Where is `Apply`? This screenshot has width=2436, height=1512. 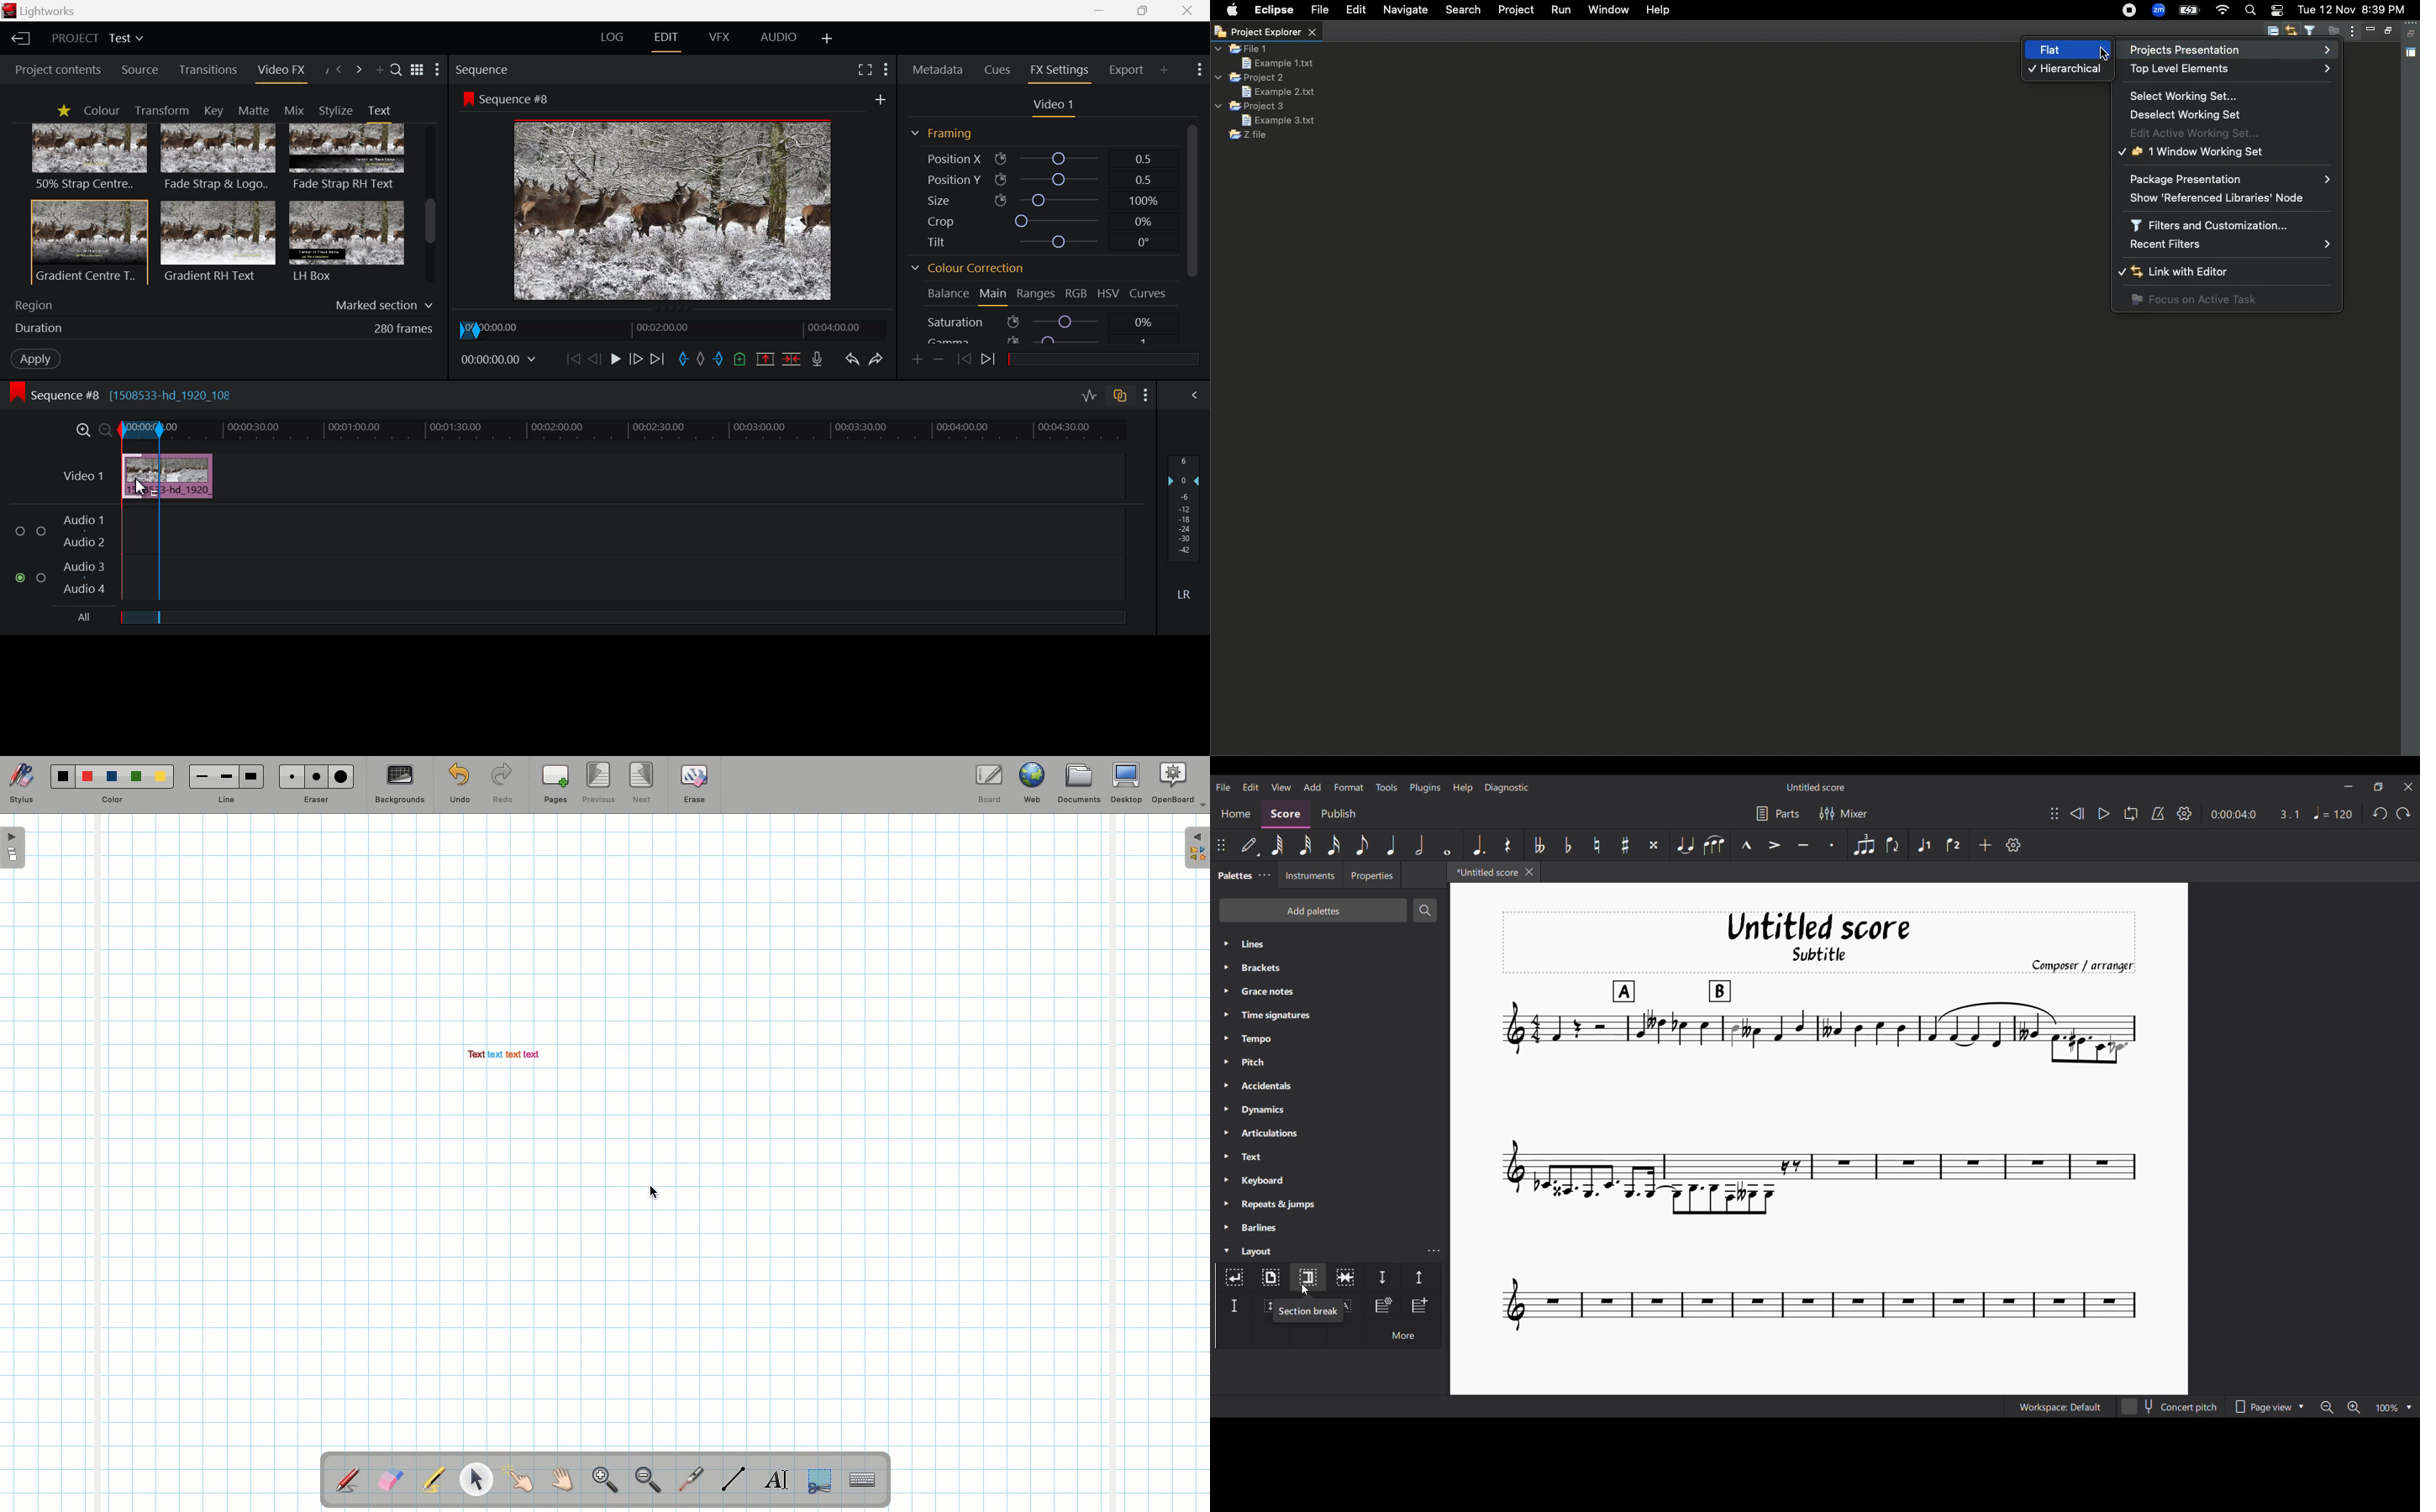
Apply is located at coordinates (33, 357).